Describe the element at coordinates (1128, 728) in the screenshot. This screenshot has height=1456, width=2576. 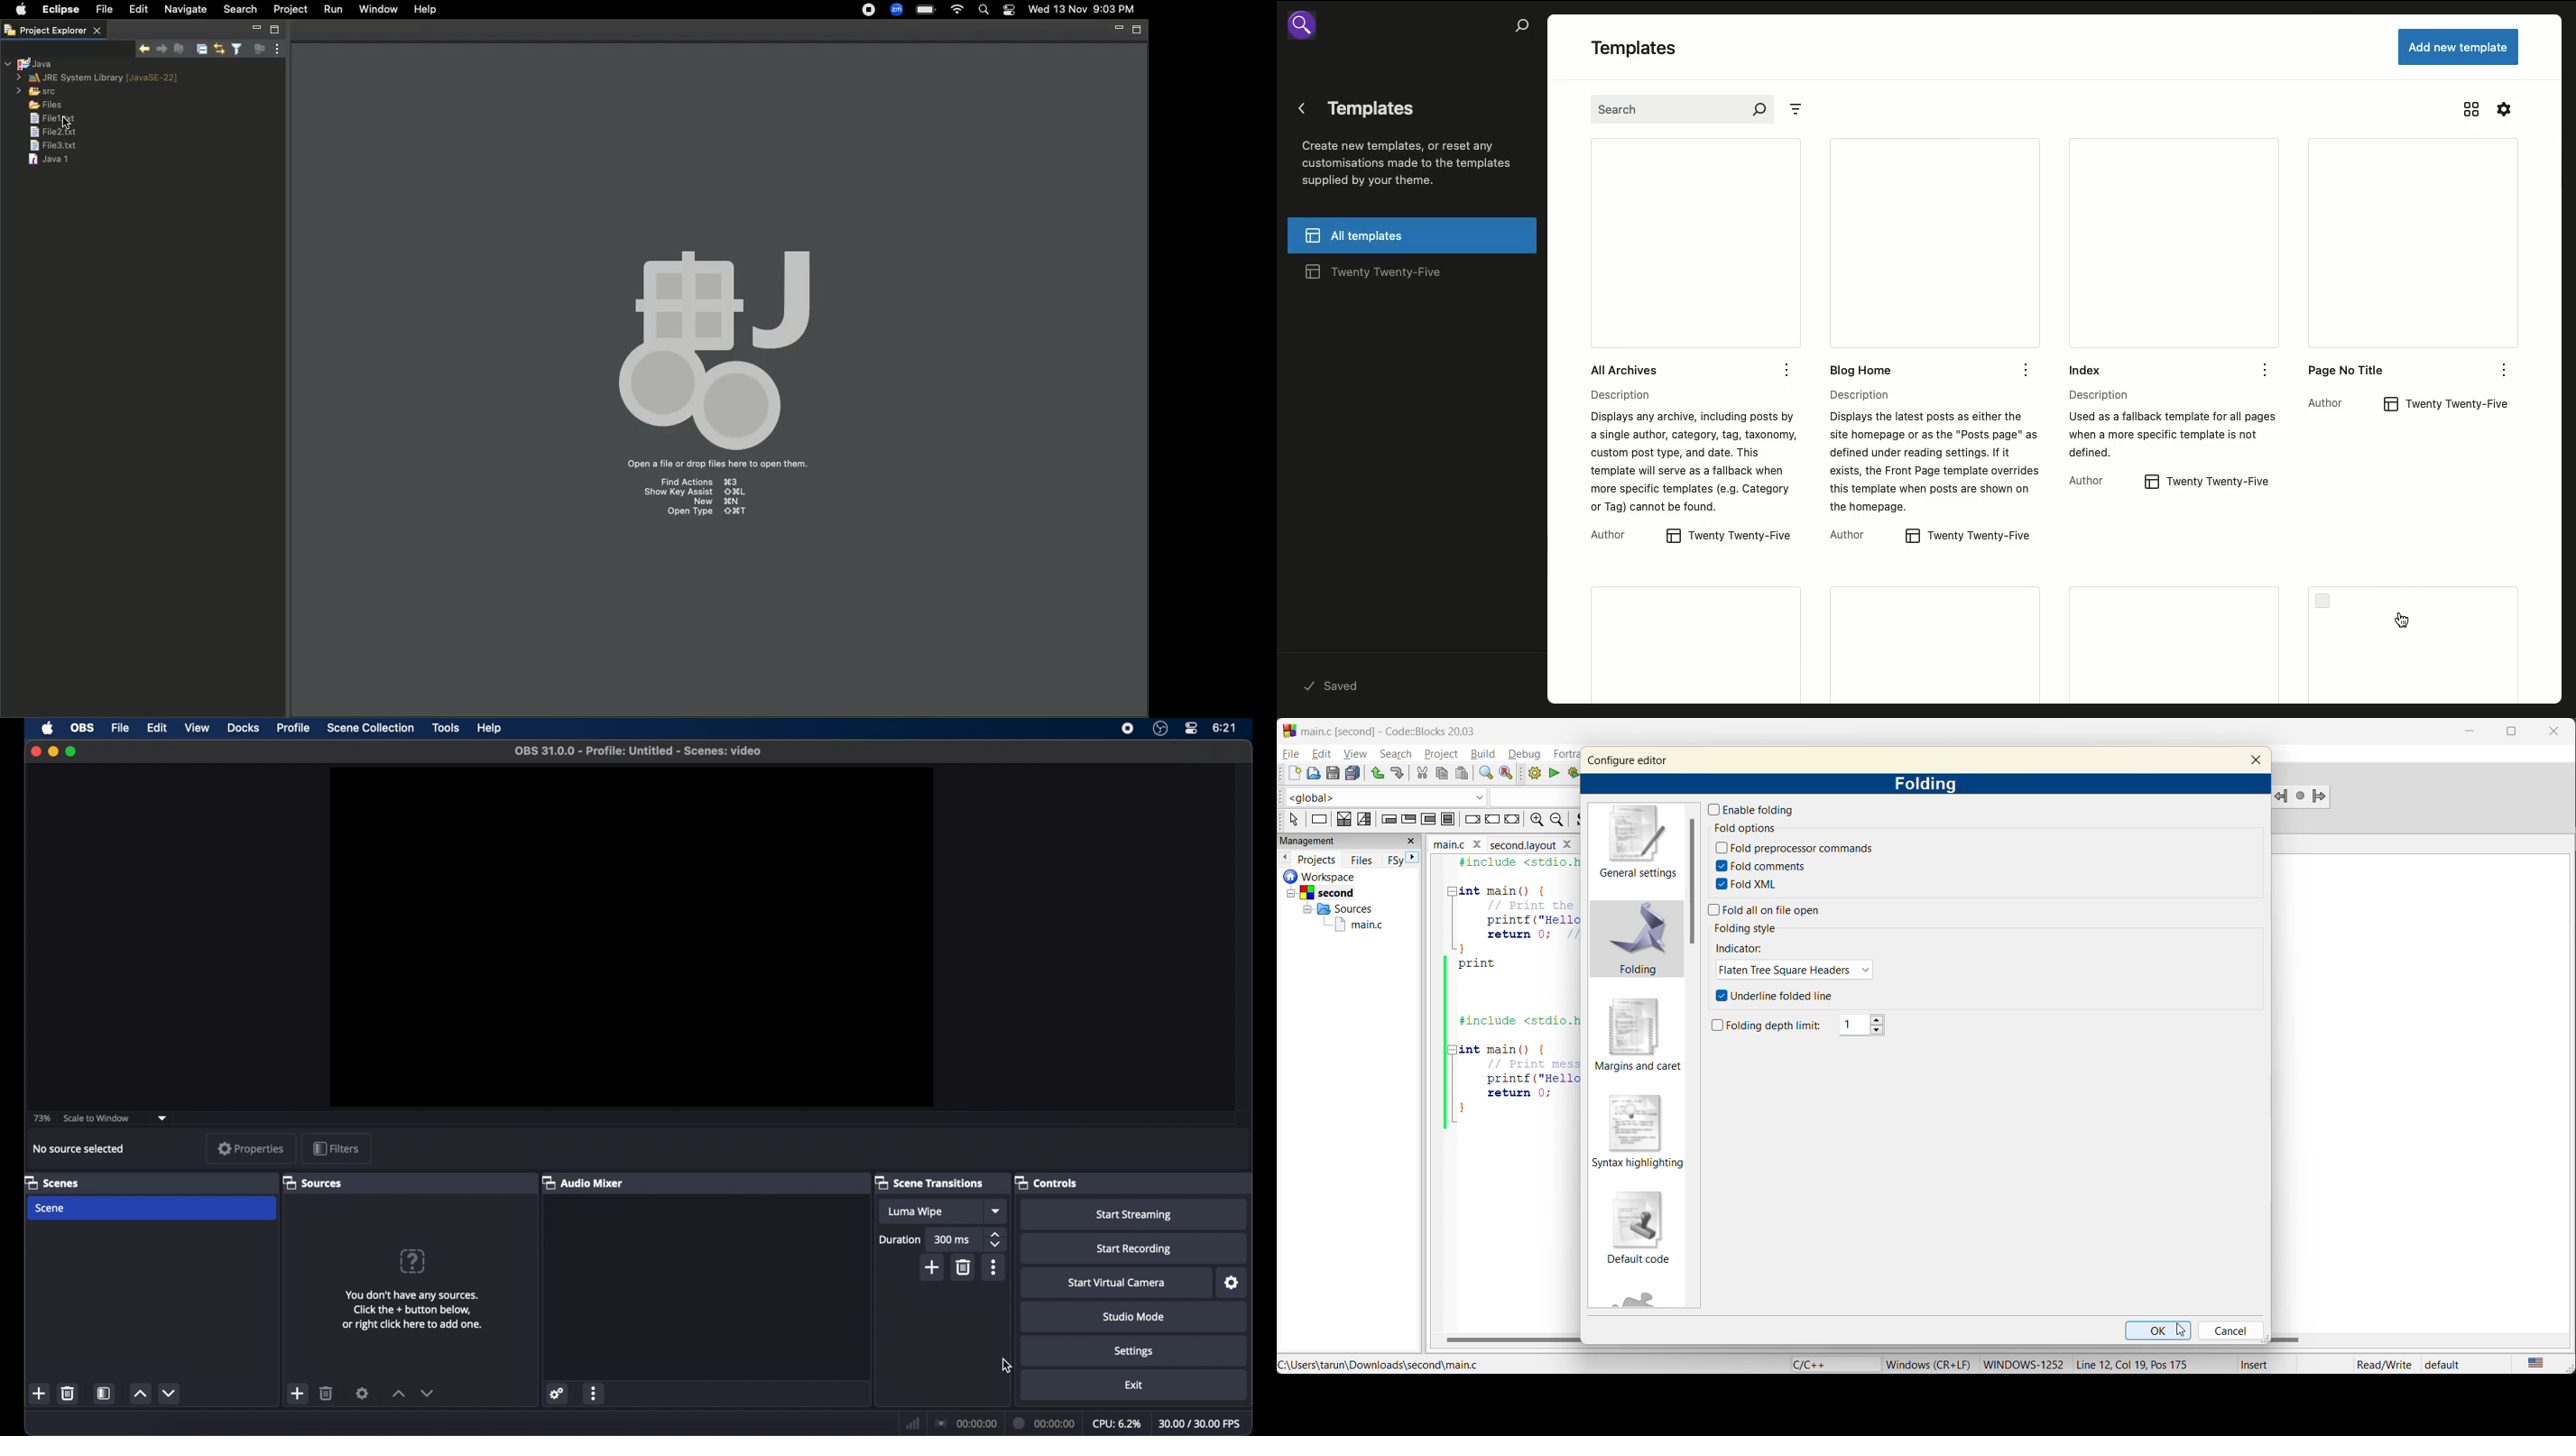
I see `screen recorder icon` at that location.